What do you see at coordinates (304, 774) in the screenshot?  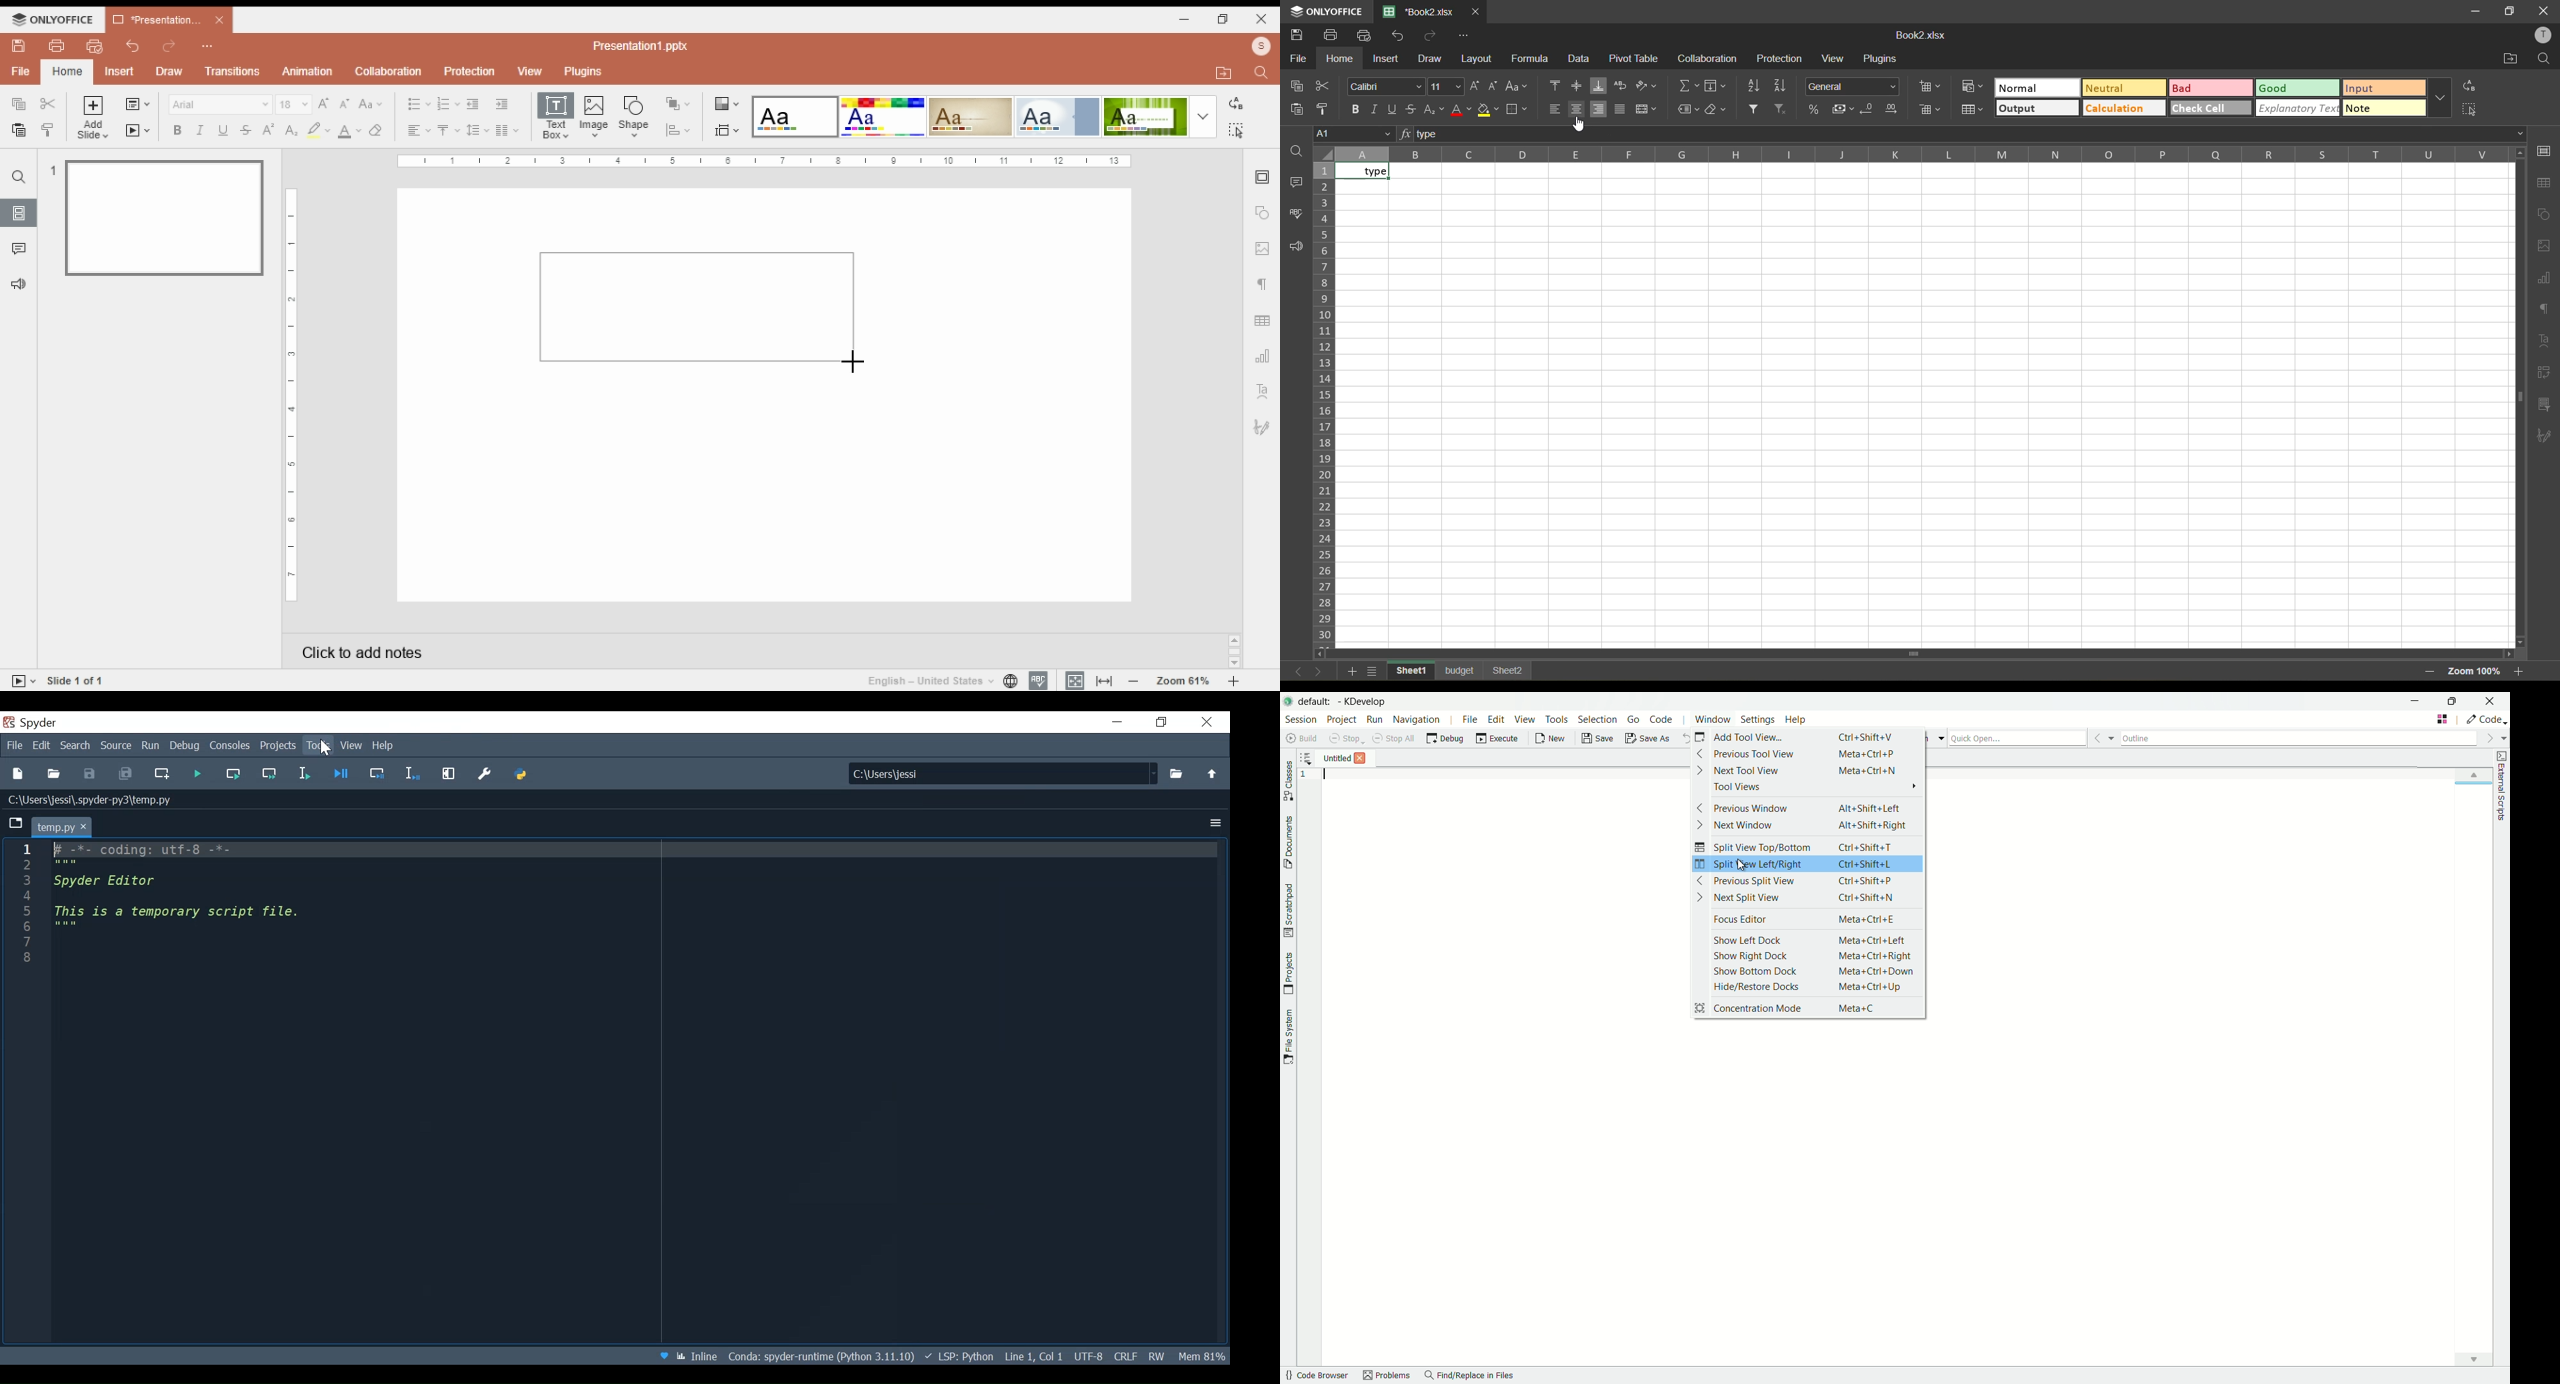 I see `Run selection or current line` at bounding box center [304, 774].